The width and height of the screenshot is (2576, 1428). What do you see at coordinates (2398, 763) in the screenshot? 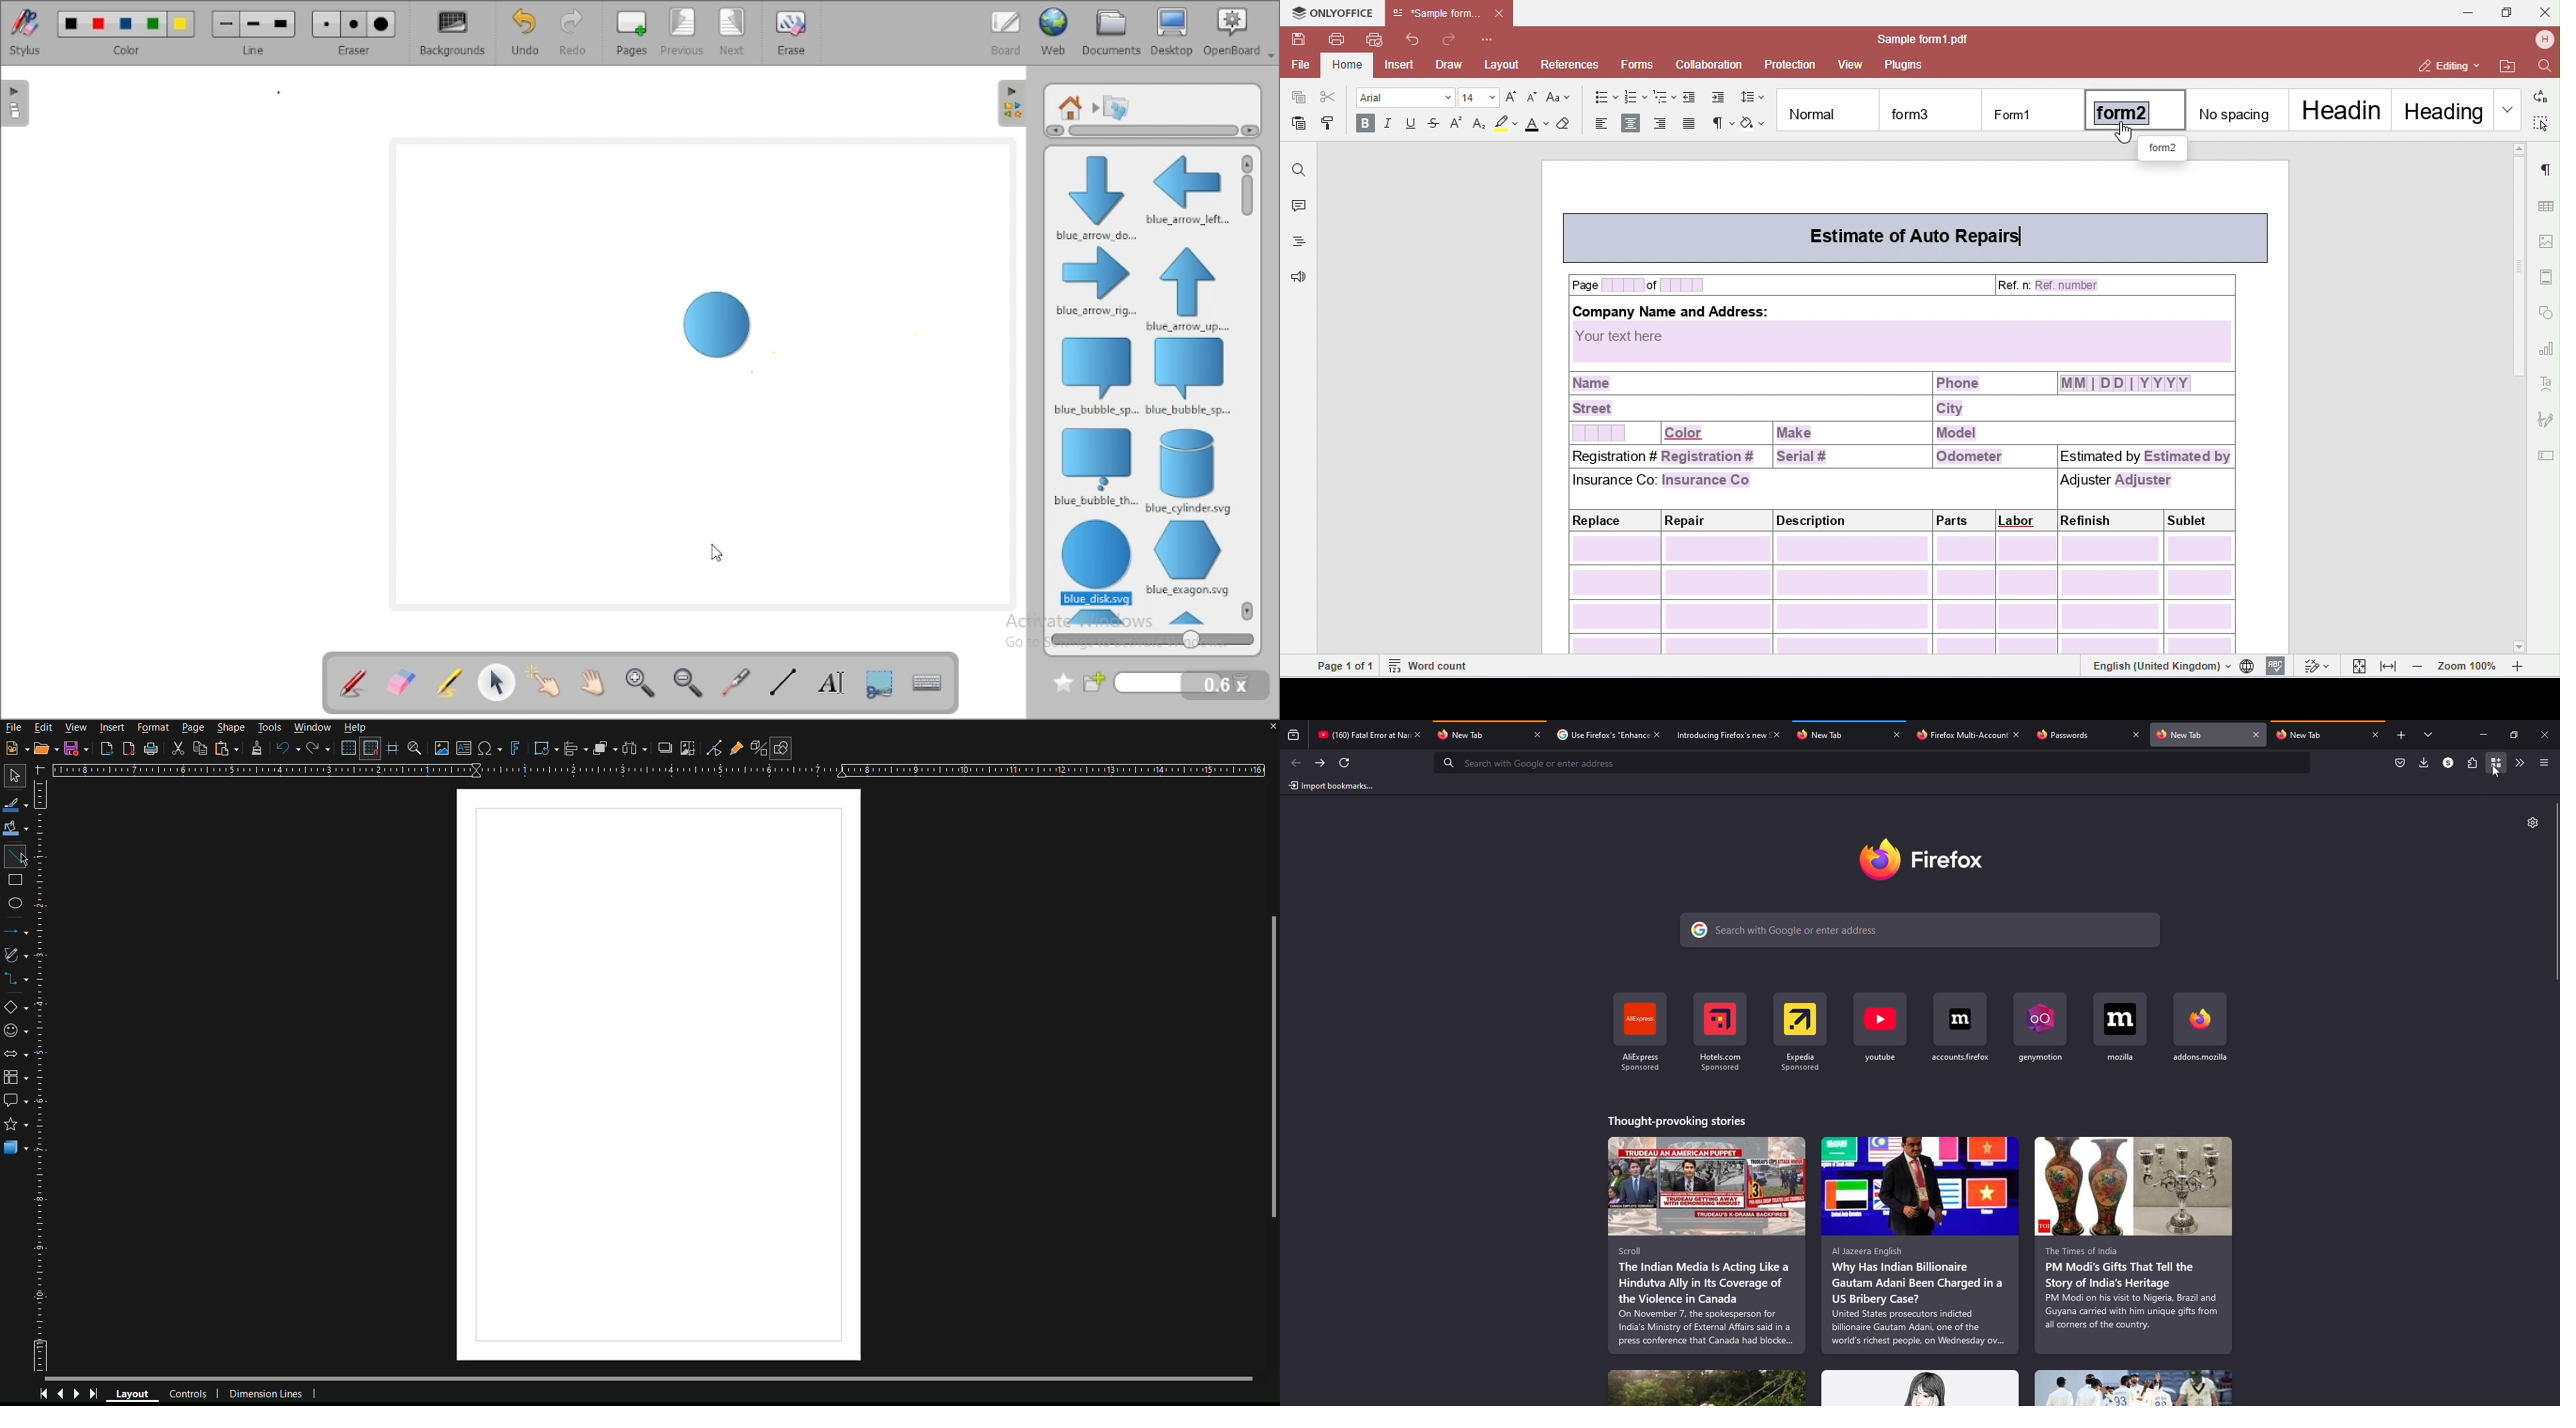
I see `save to packet` at bounding box center [2398, 763].